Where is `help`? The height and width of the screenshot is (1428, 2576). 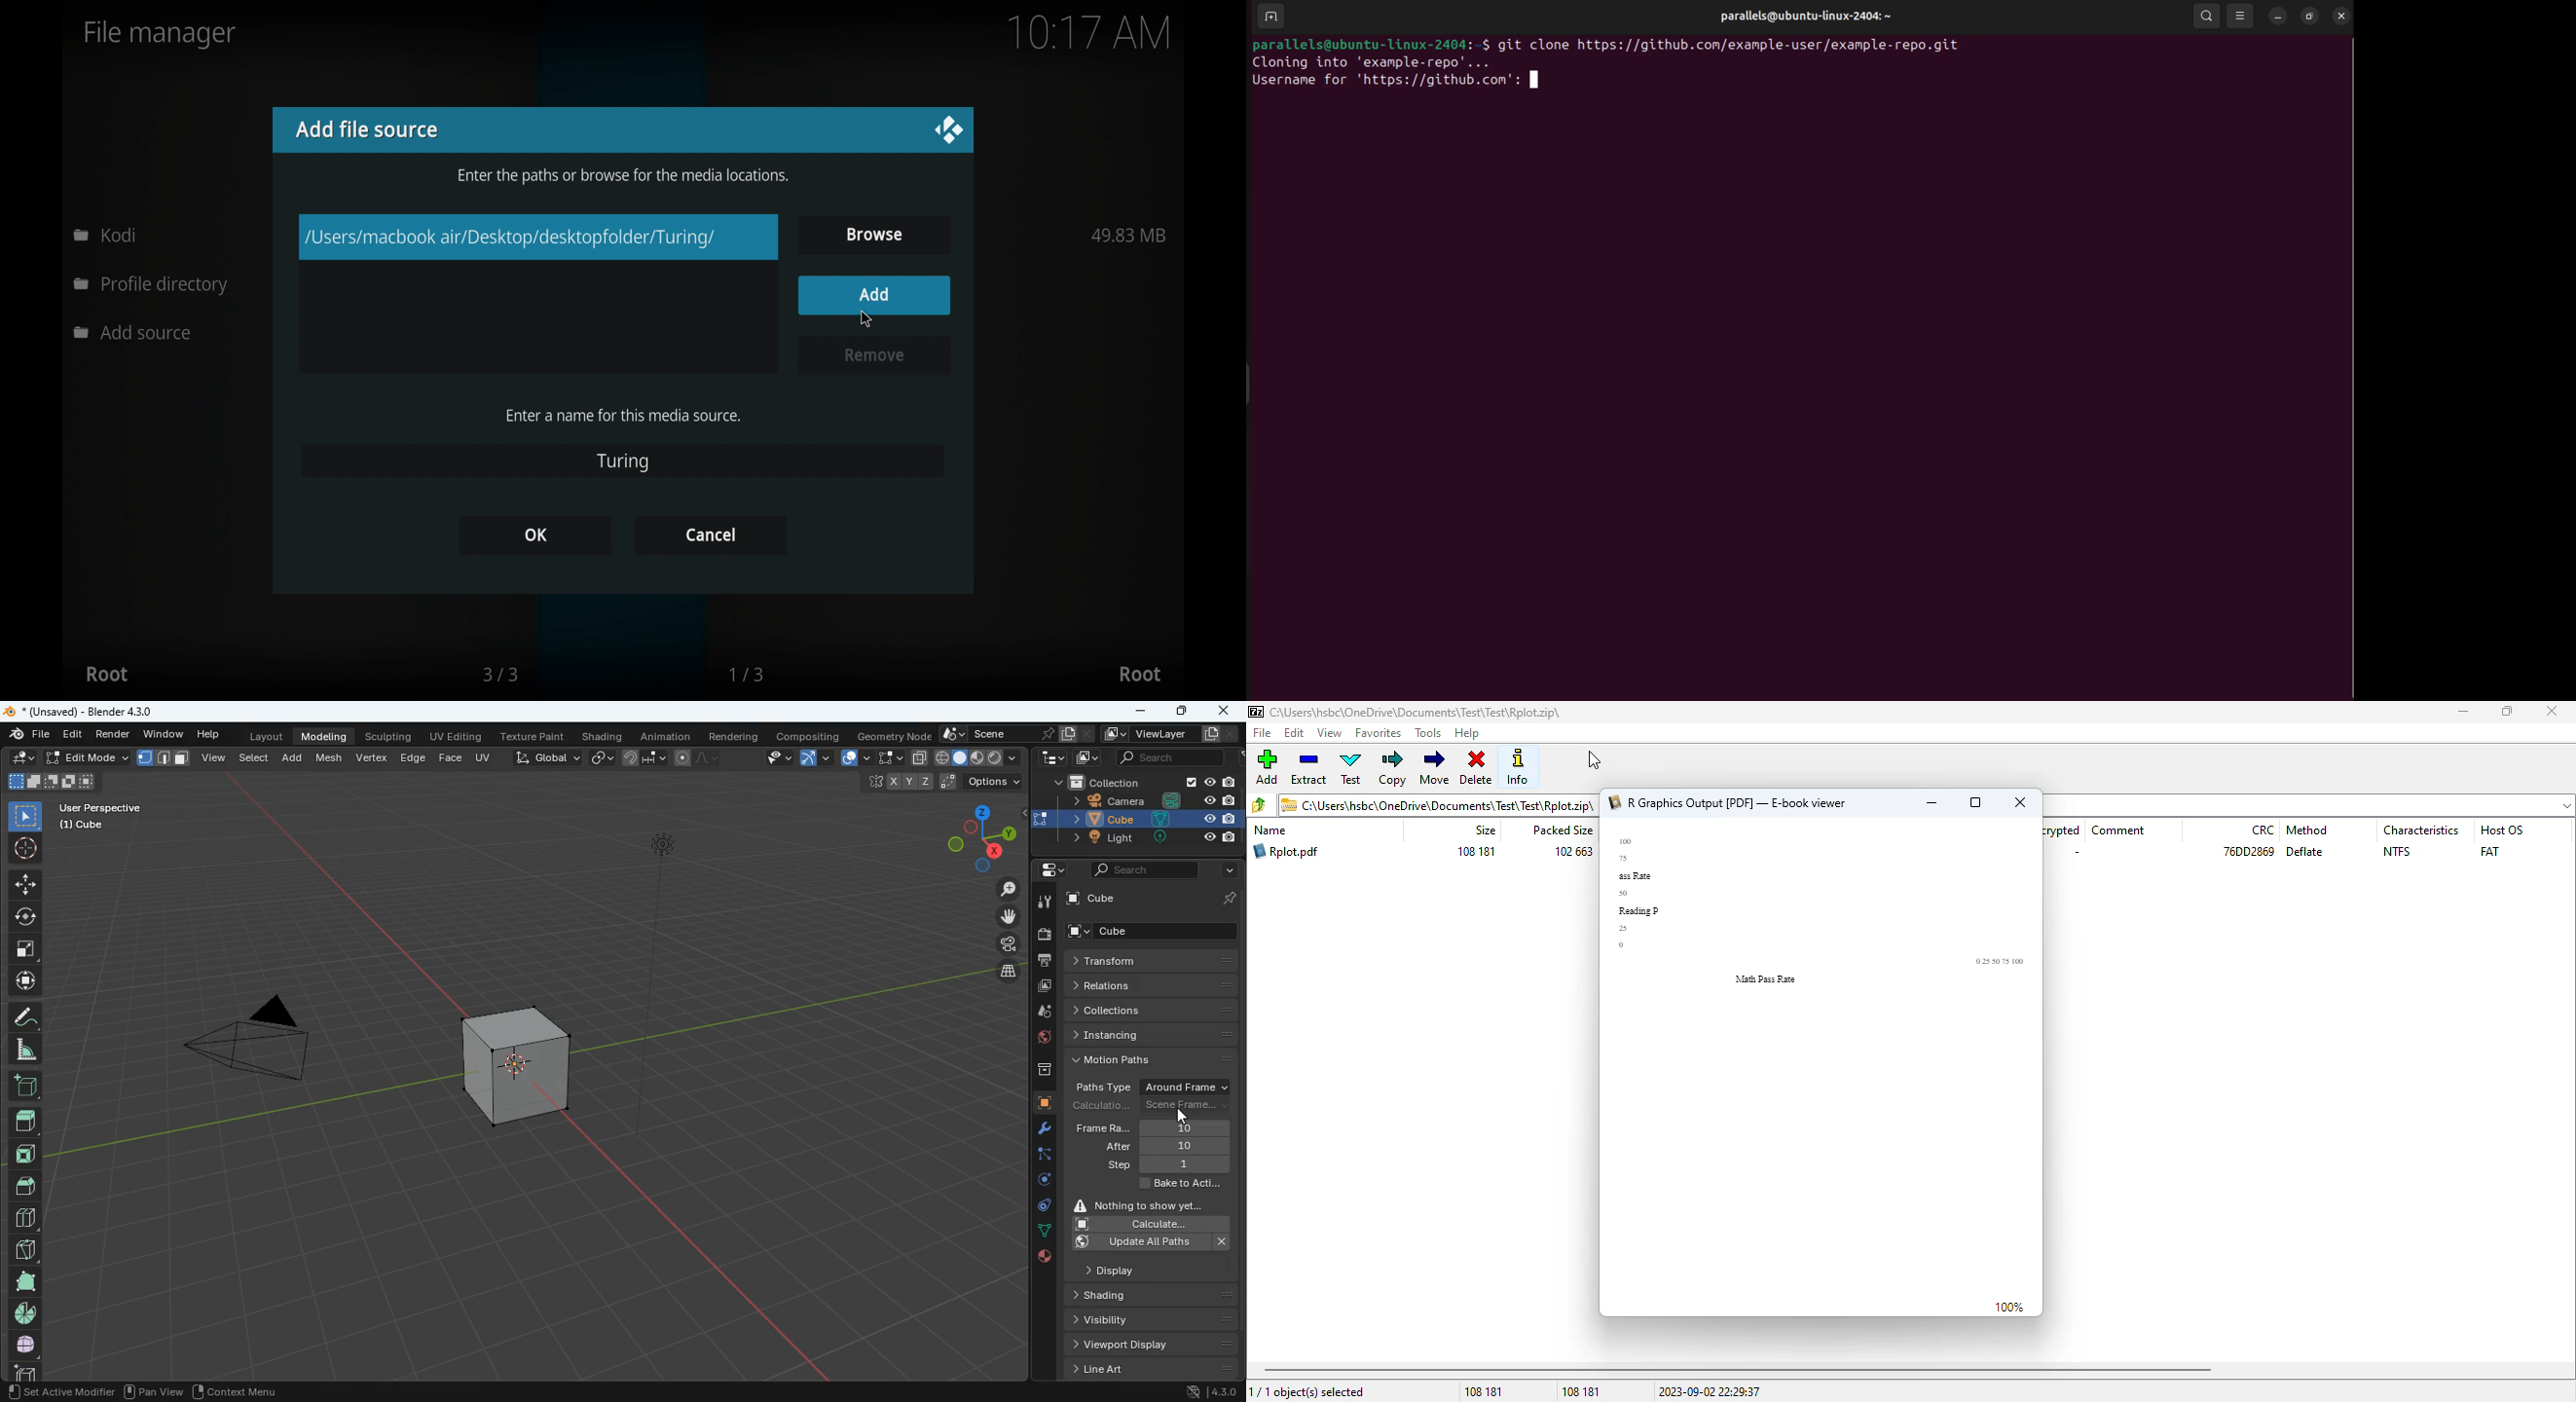 help is located at coordinates (1468, 733).